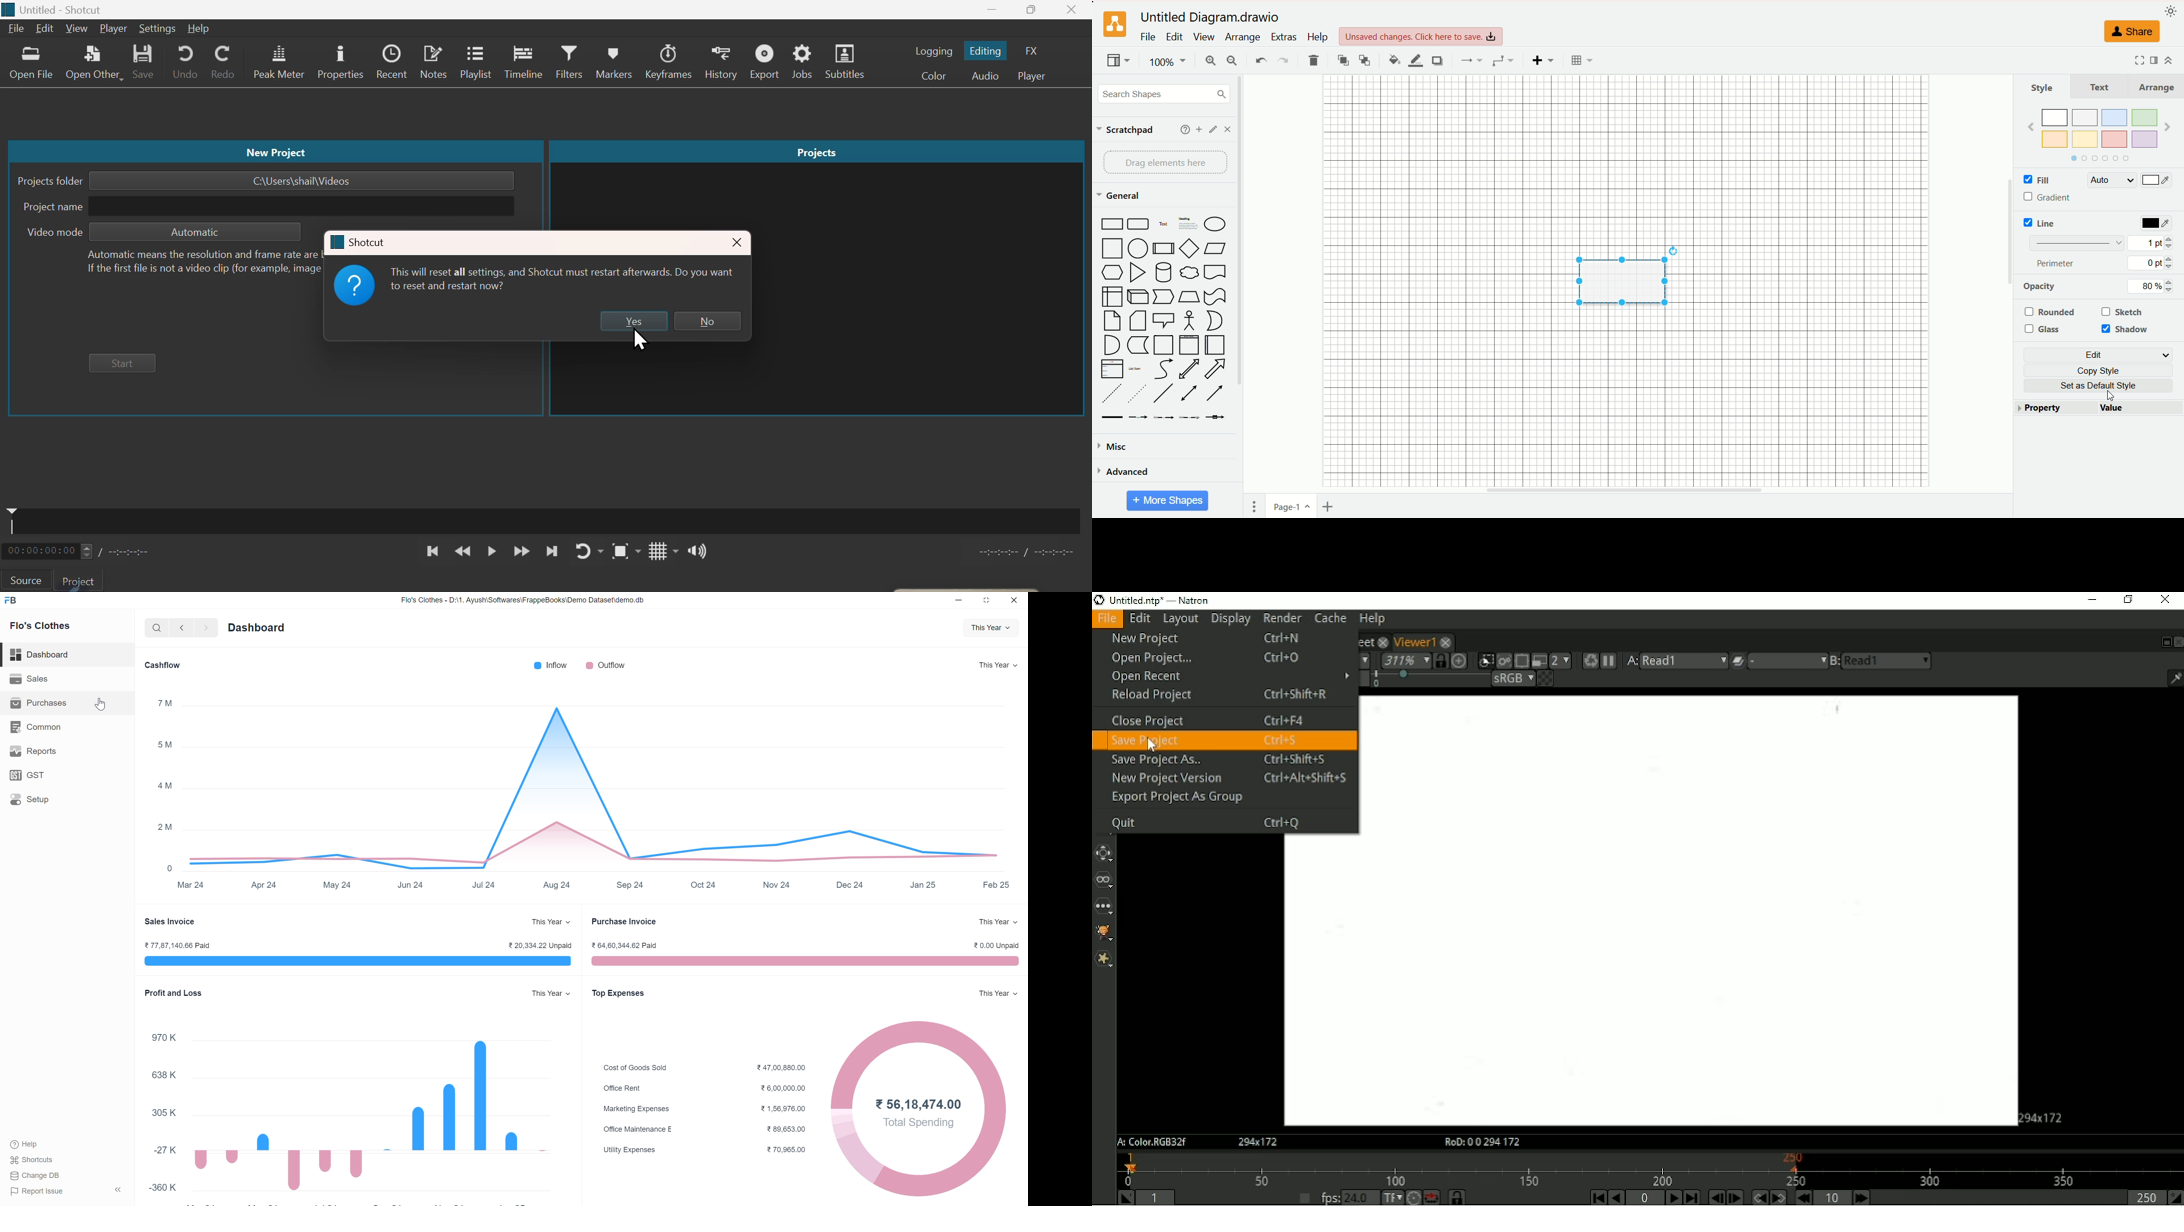 The height and width of the screenshot is (1232, 2184). I want to click on Grid lines, so click(652, 552).